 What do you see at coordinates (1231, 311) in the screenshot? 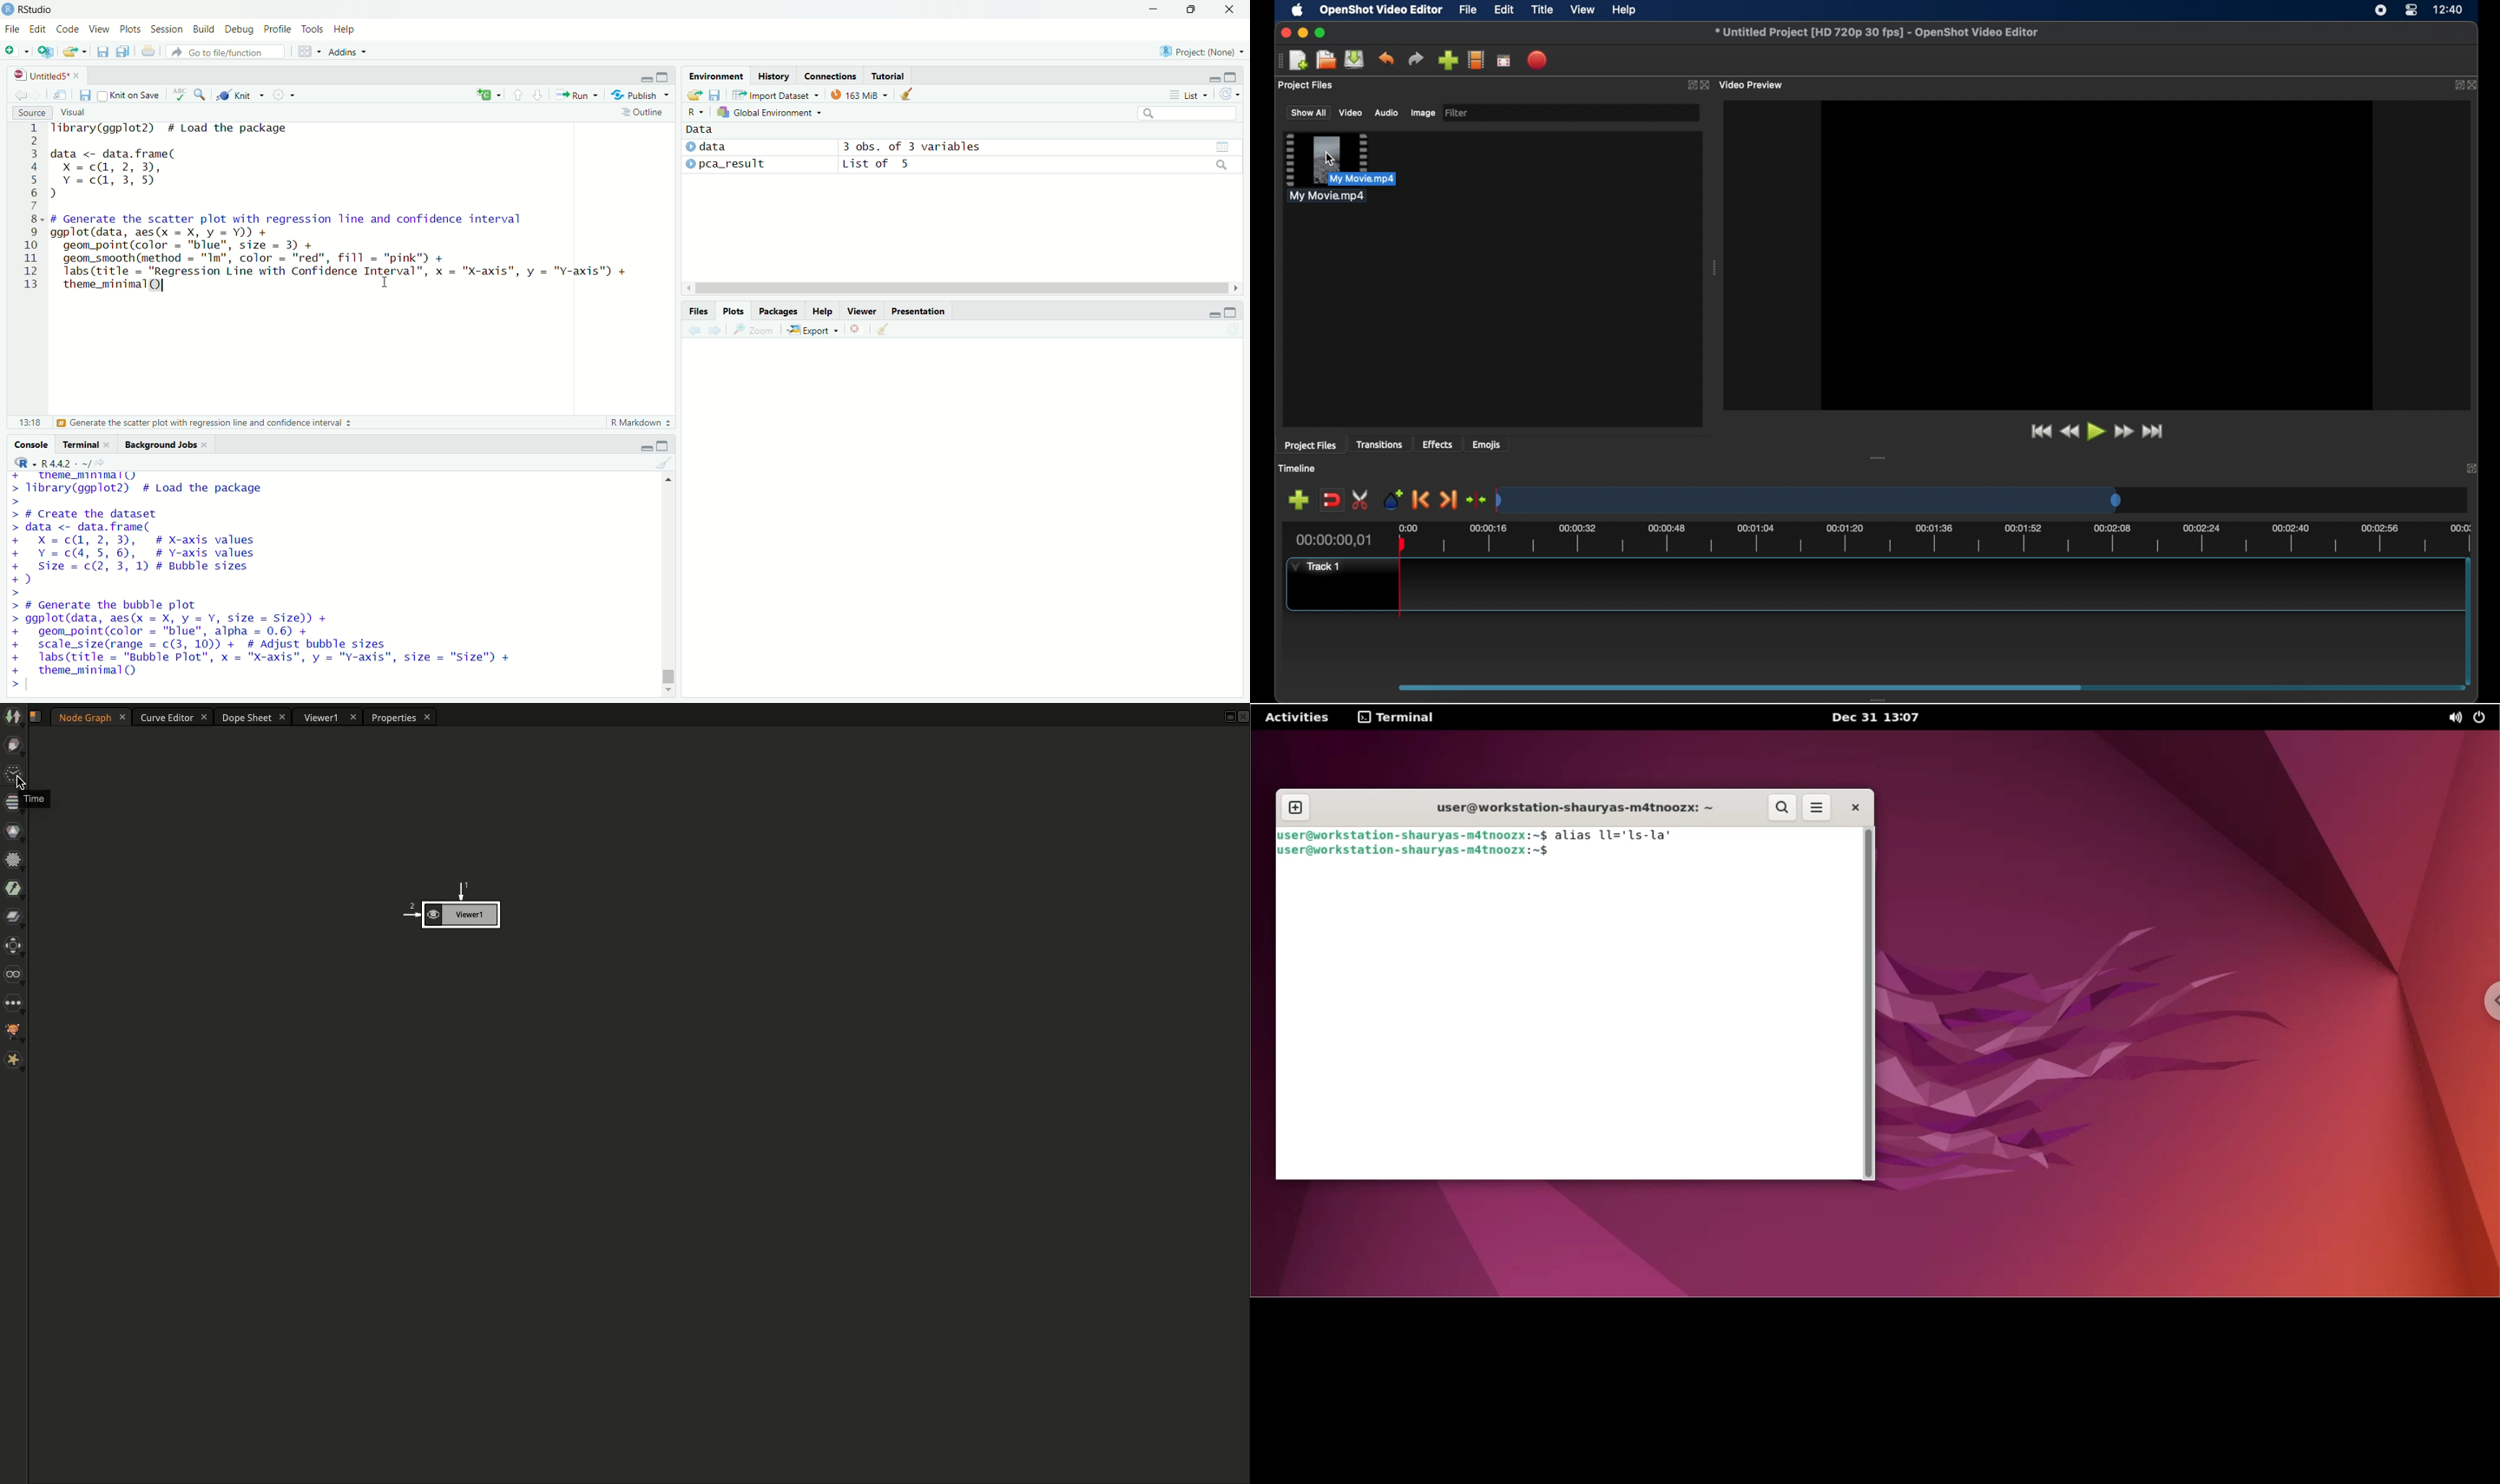
I see `expand` at bounding box center [1231, 311].